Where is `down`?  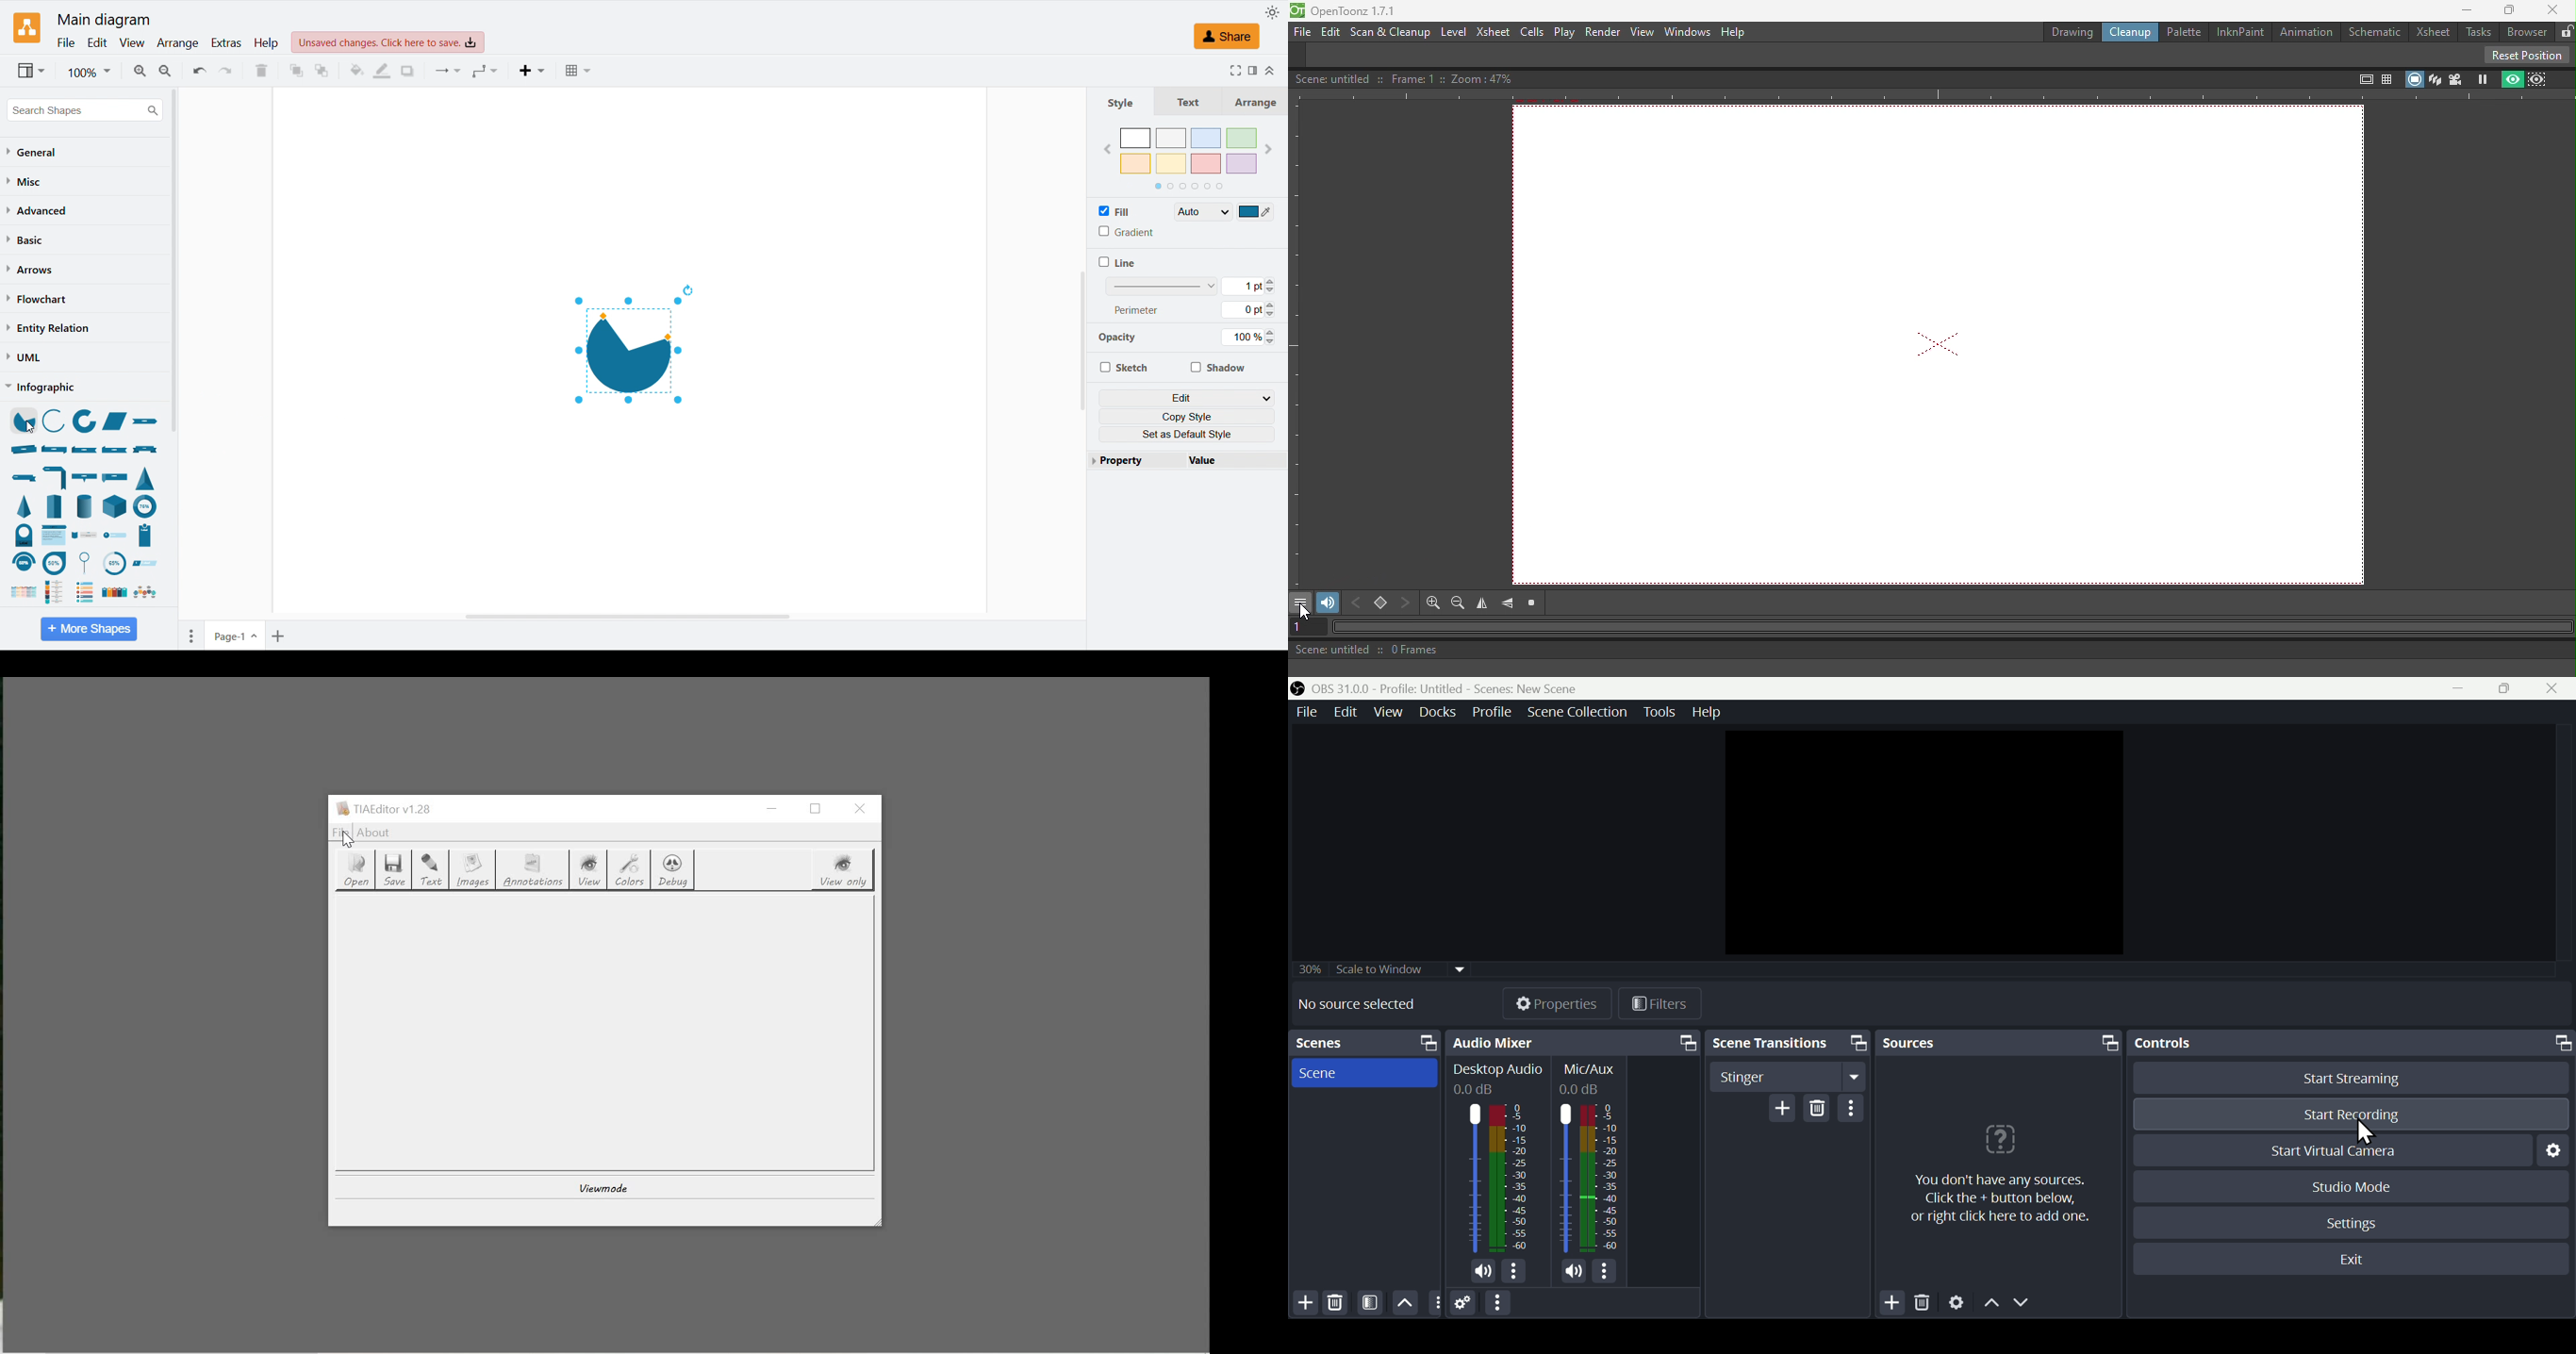
down is located at coordinates (2023, 1303).